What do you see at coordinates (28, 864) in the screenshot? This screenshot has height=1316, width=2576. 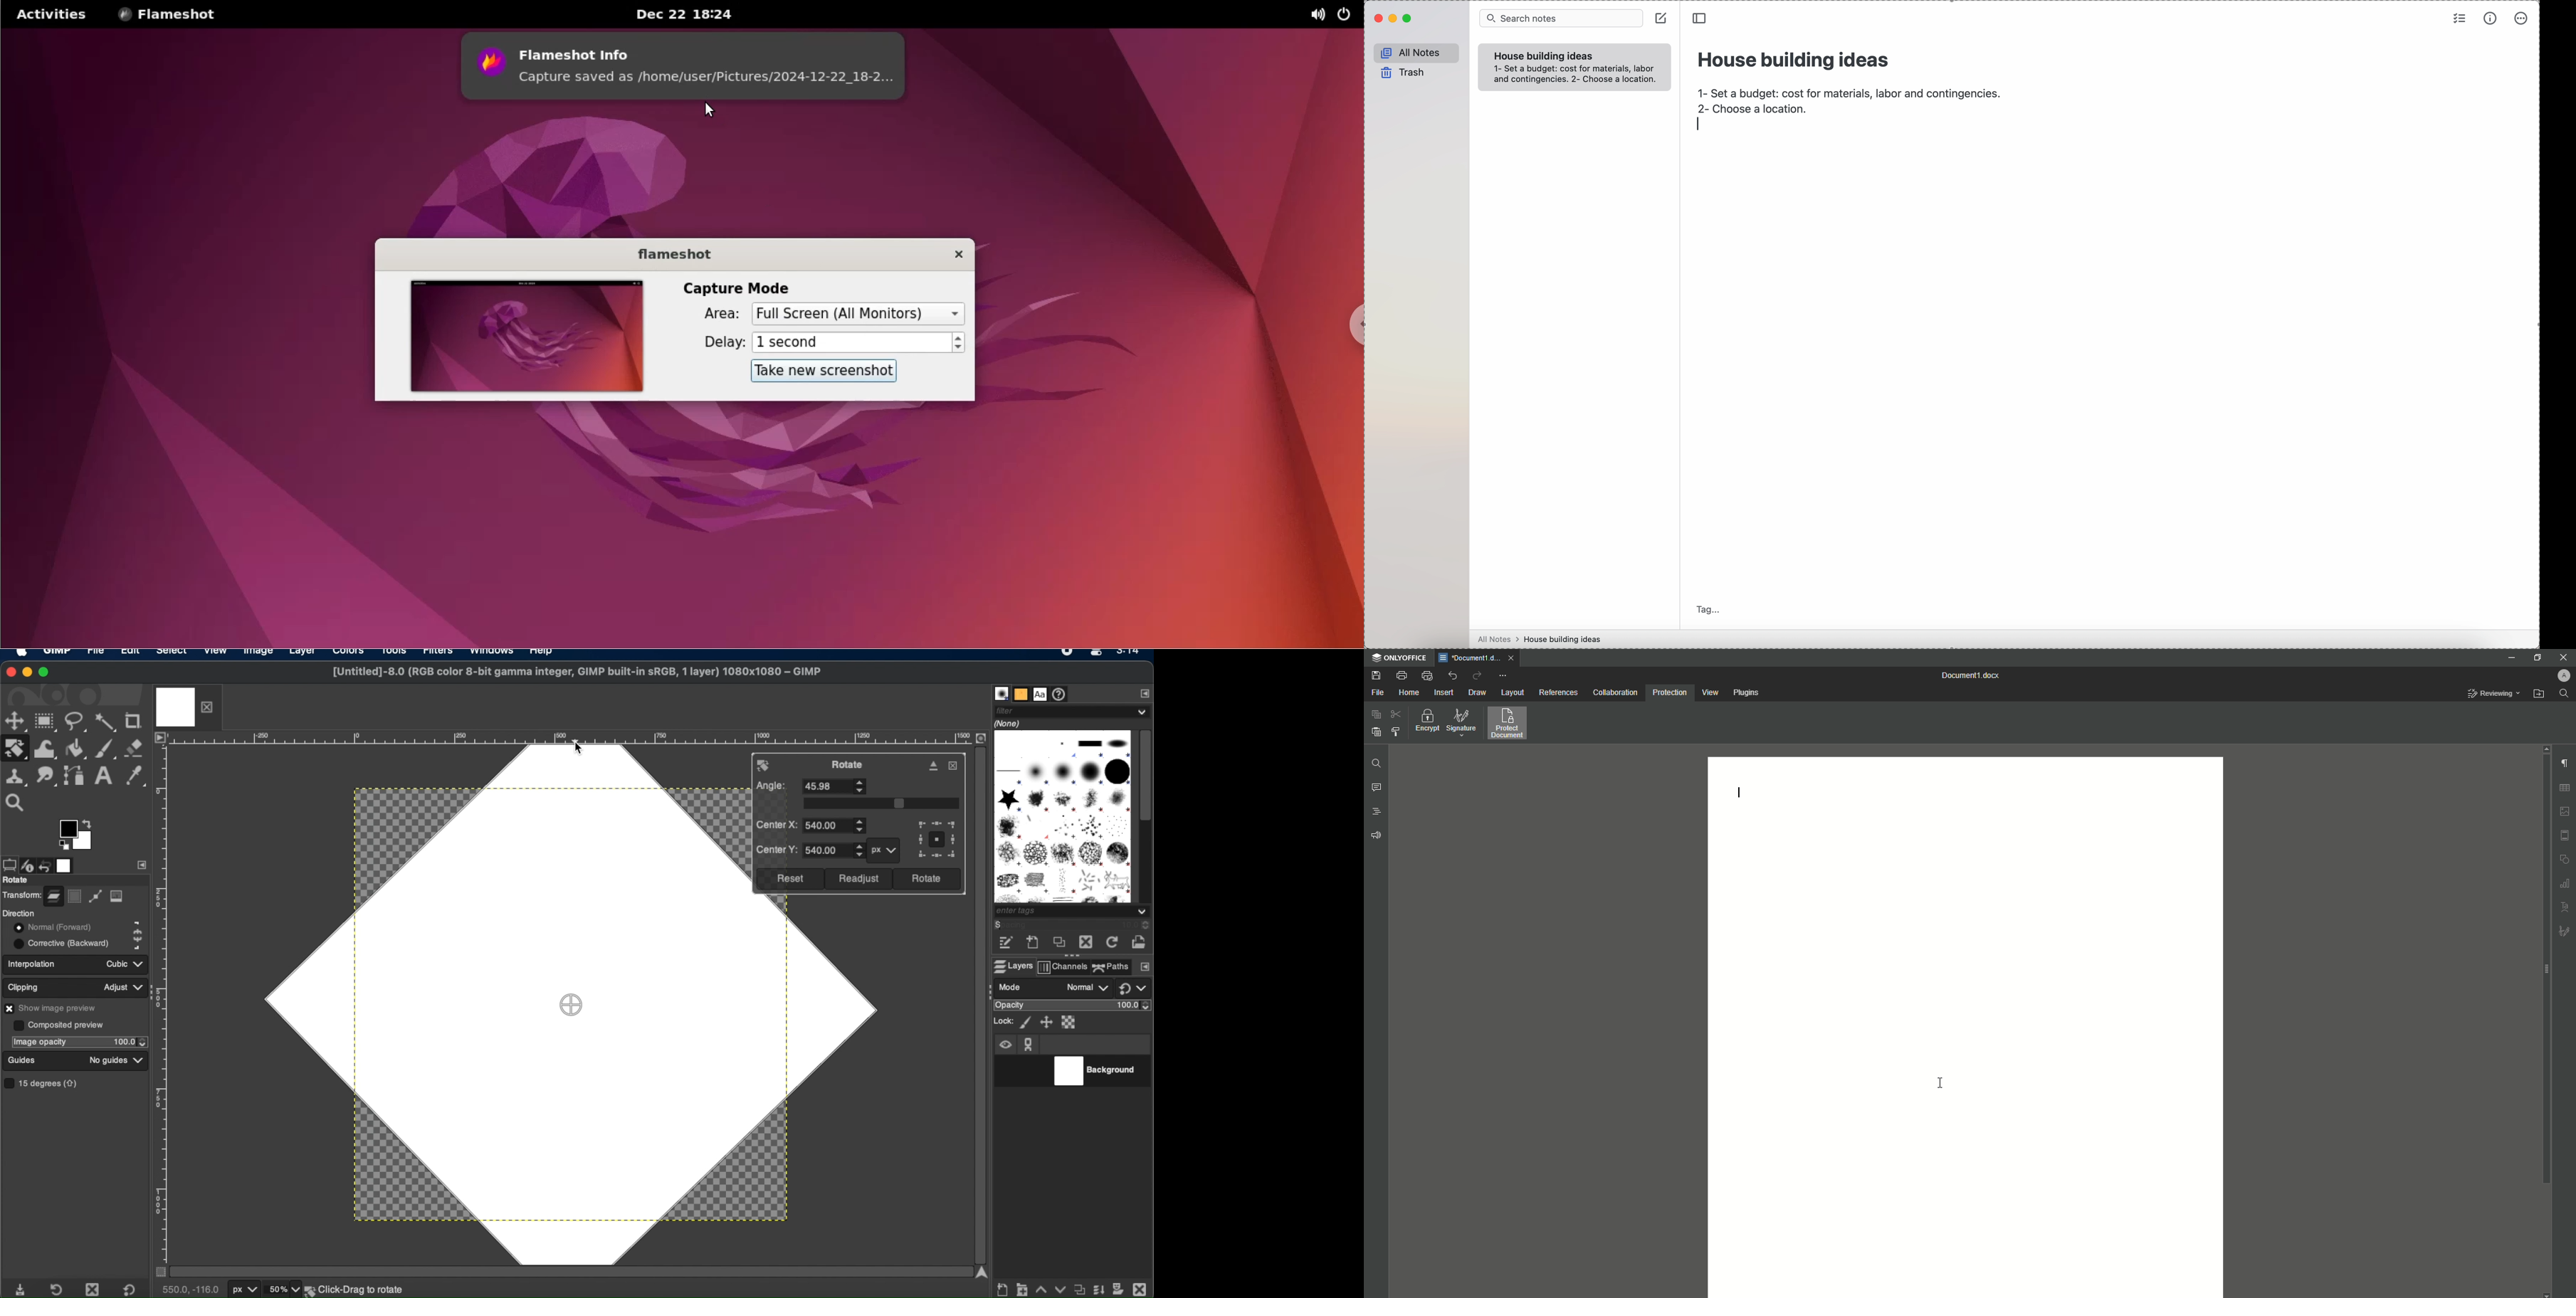 I see `device status` at bounding box center [28, 864].